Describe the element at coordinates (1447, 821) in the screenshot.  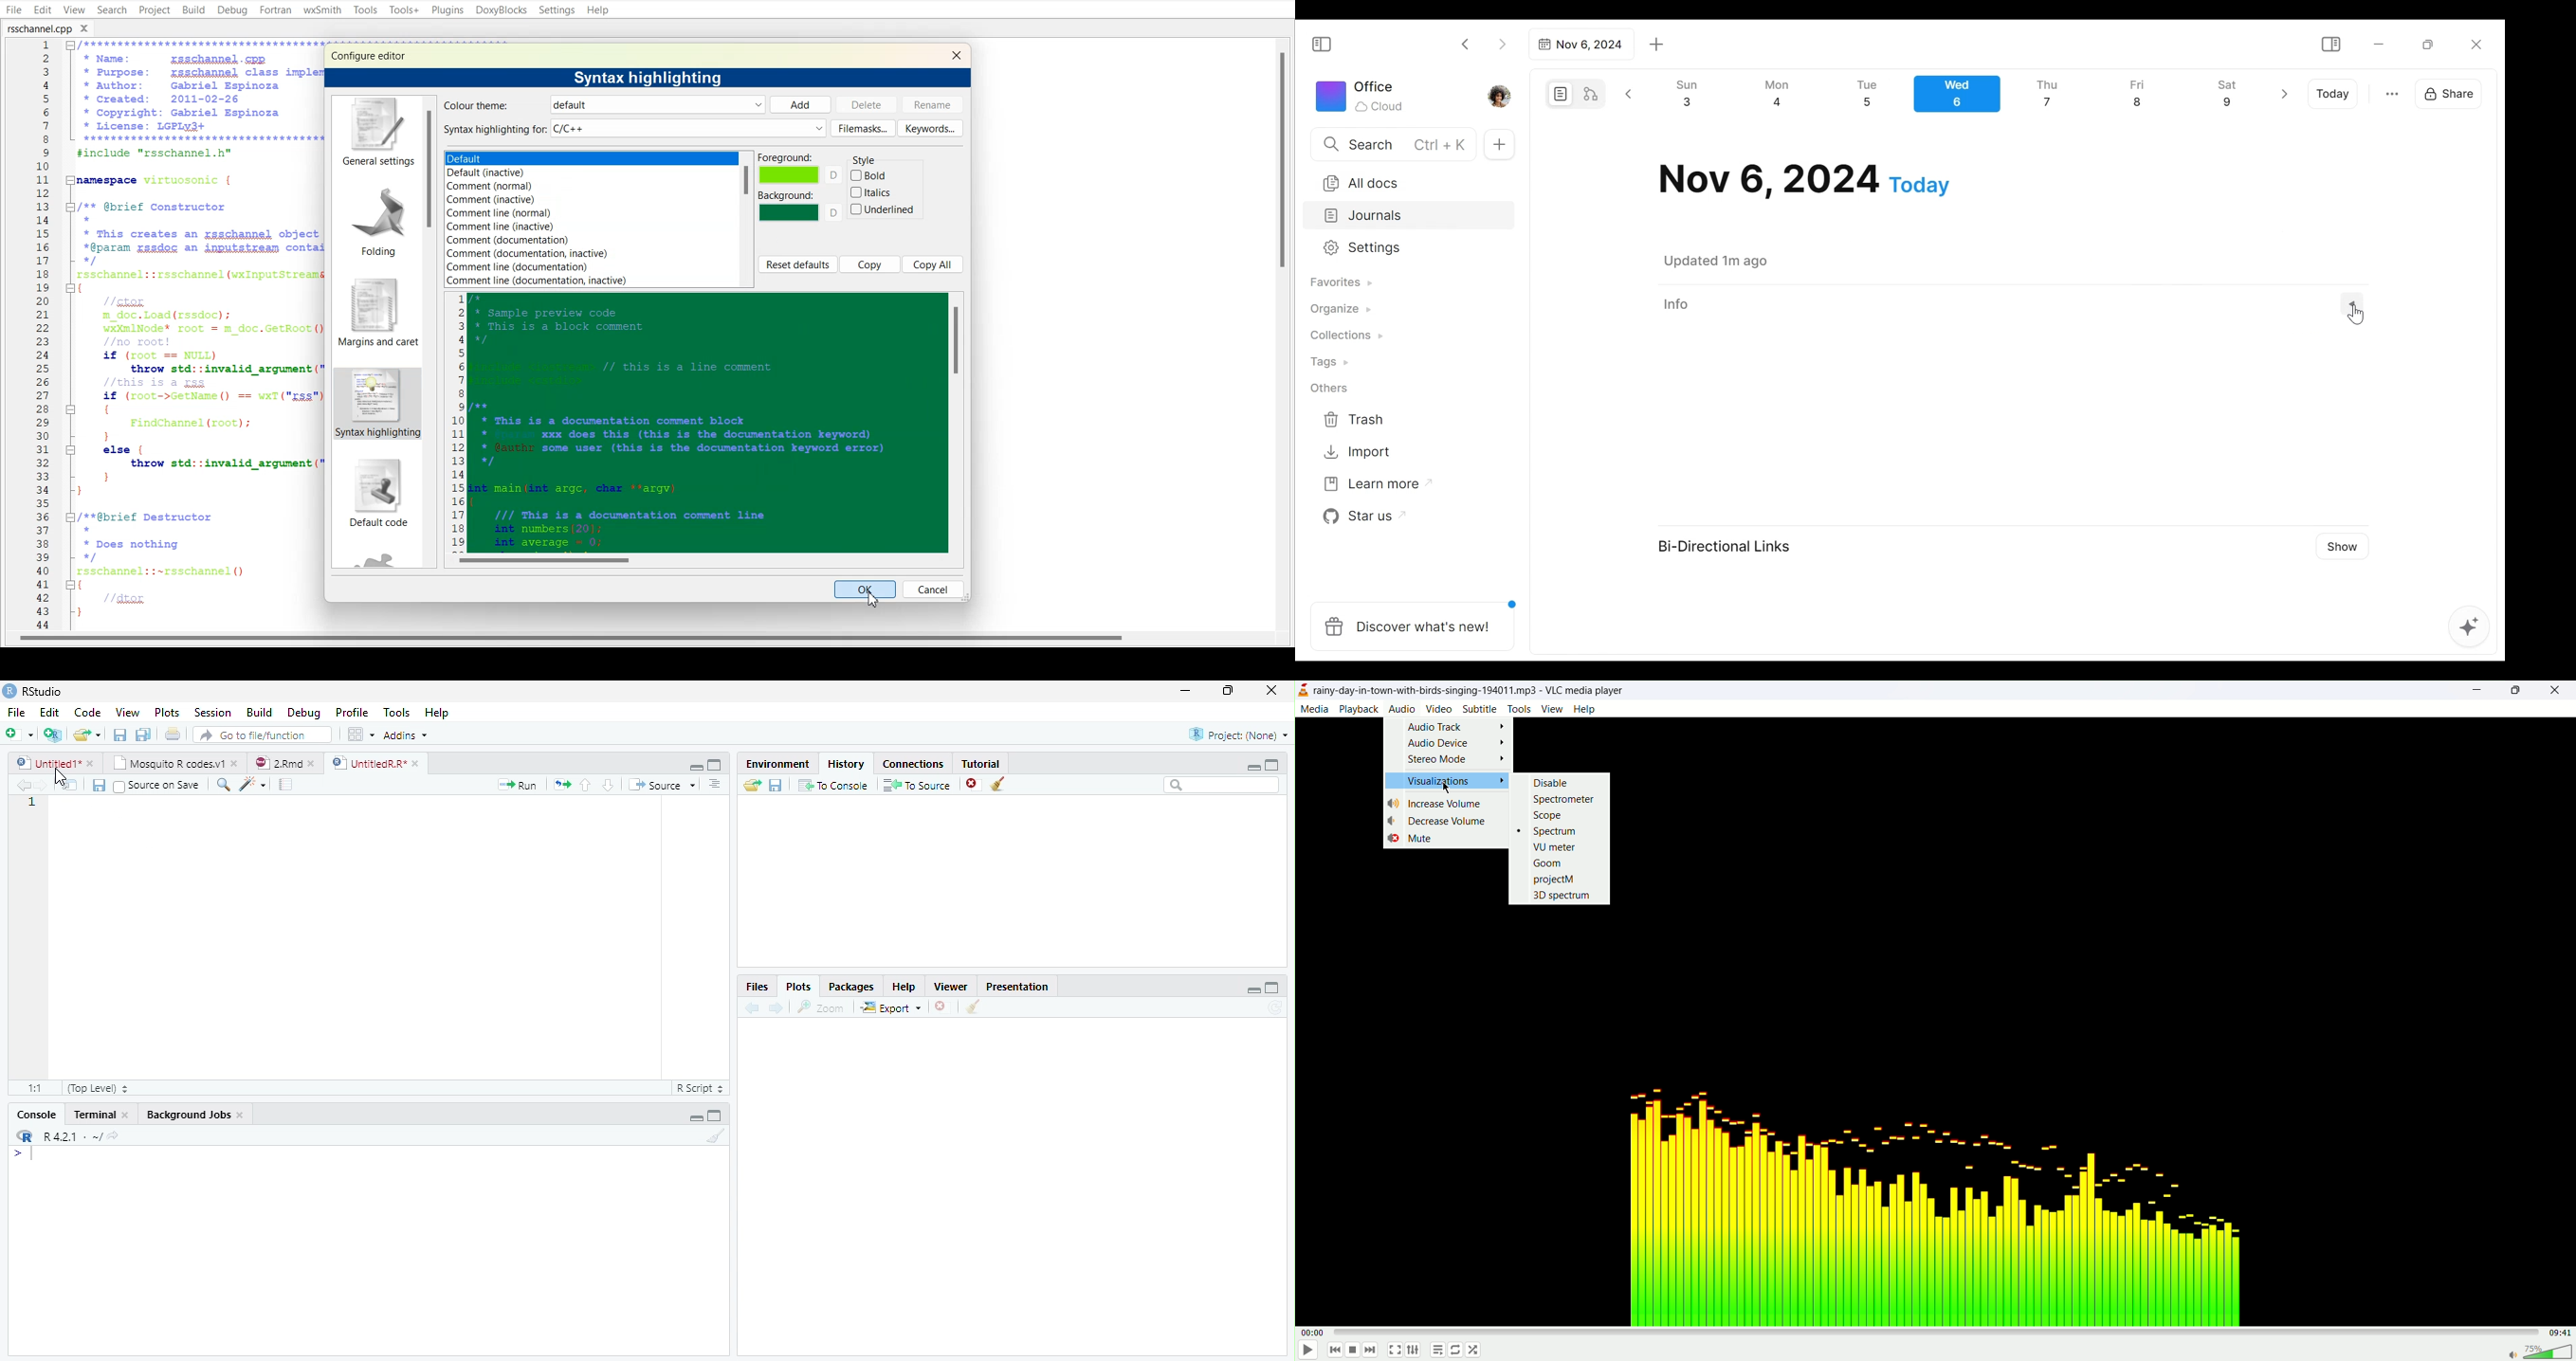
I see `decrease volume` at that location.